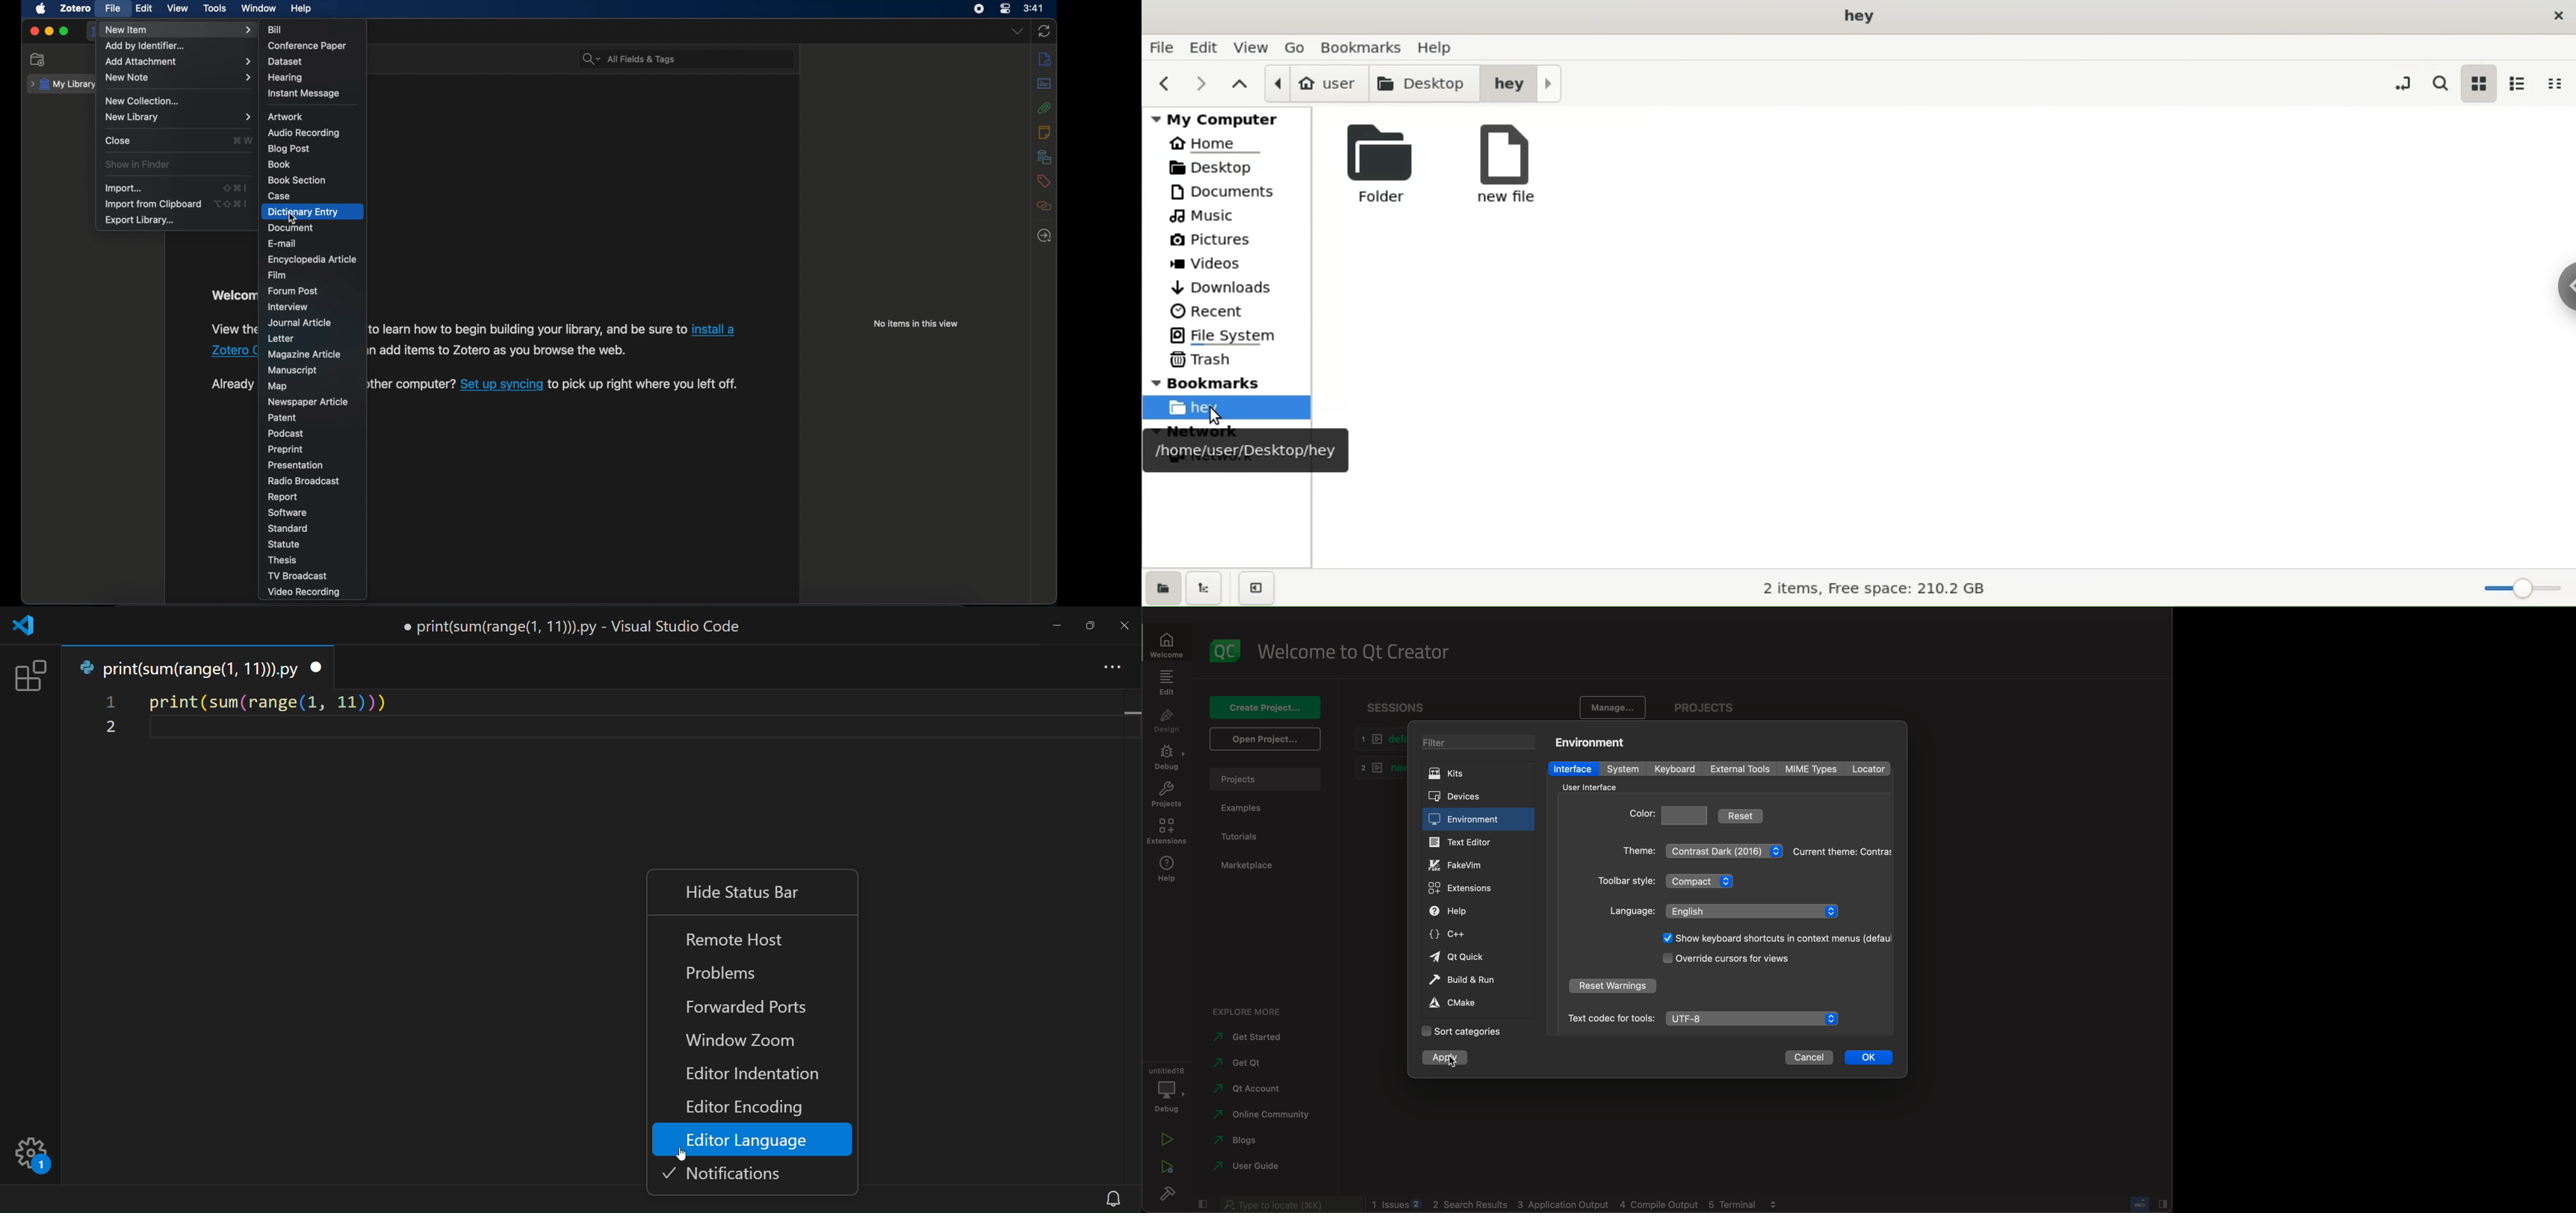 The image size is (2576, 1232). Describe the element at coordinates (1400, 707) in the screenshot. I see `sessins` at that location.